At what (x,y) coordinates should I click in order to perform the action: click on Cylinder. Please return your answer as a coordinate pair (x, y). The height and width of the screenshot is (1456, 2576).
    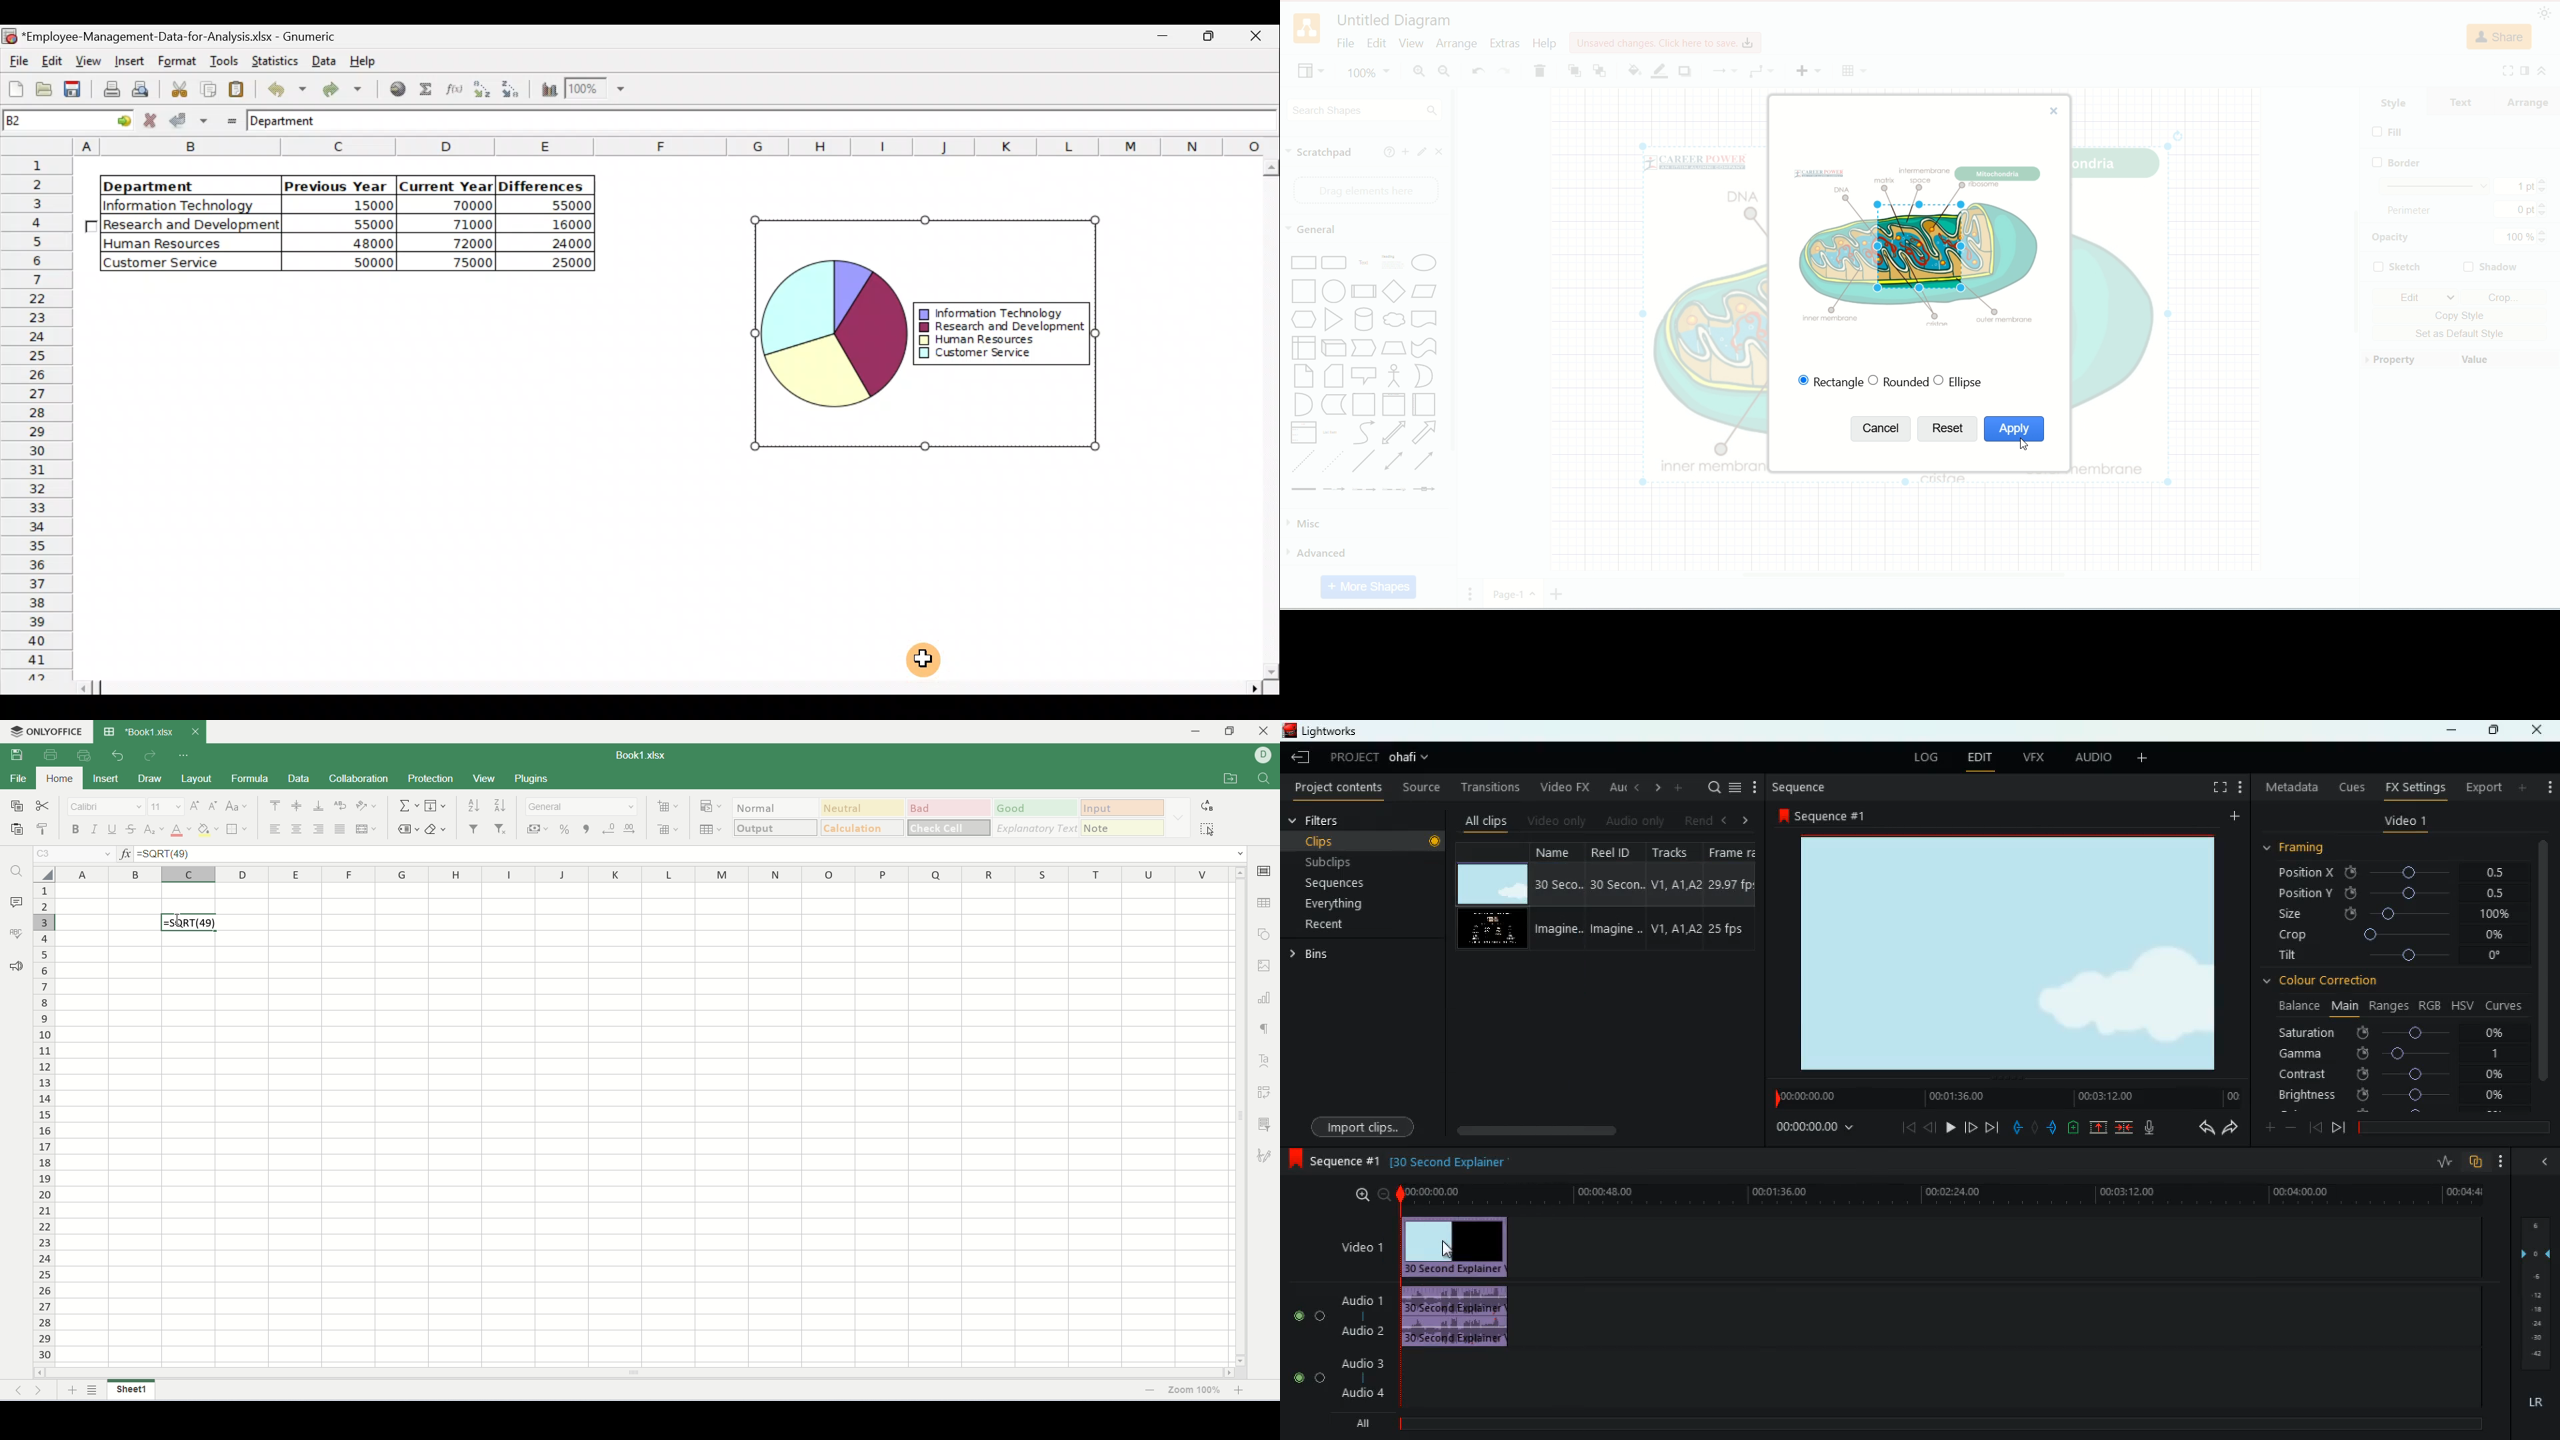
    Looking at the image, I should click on (1365, 321).